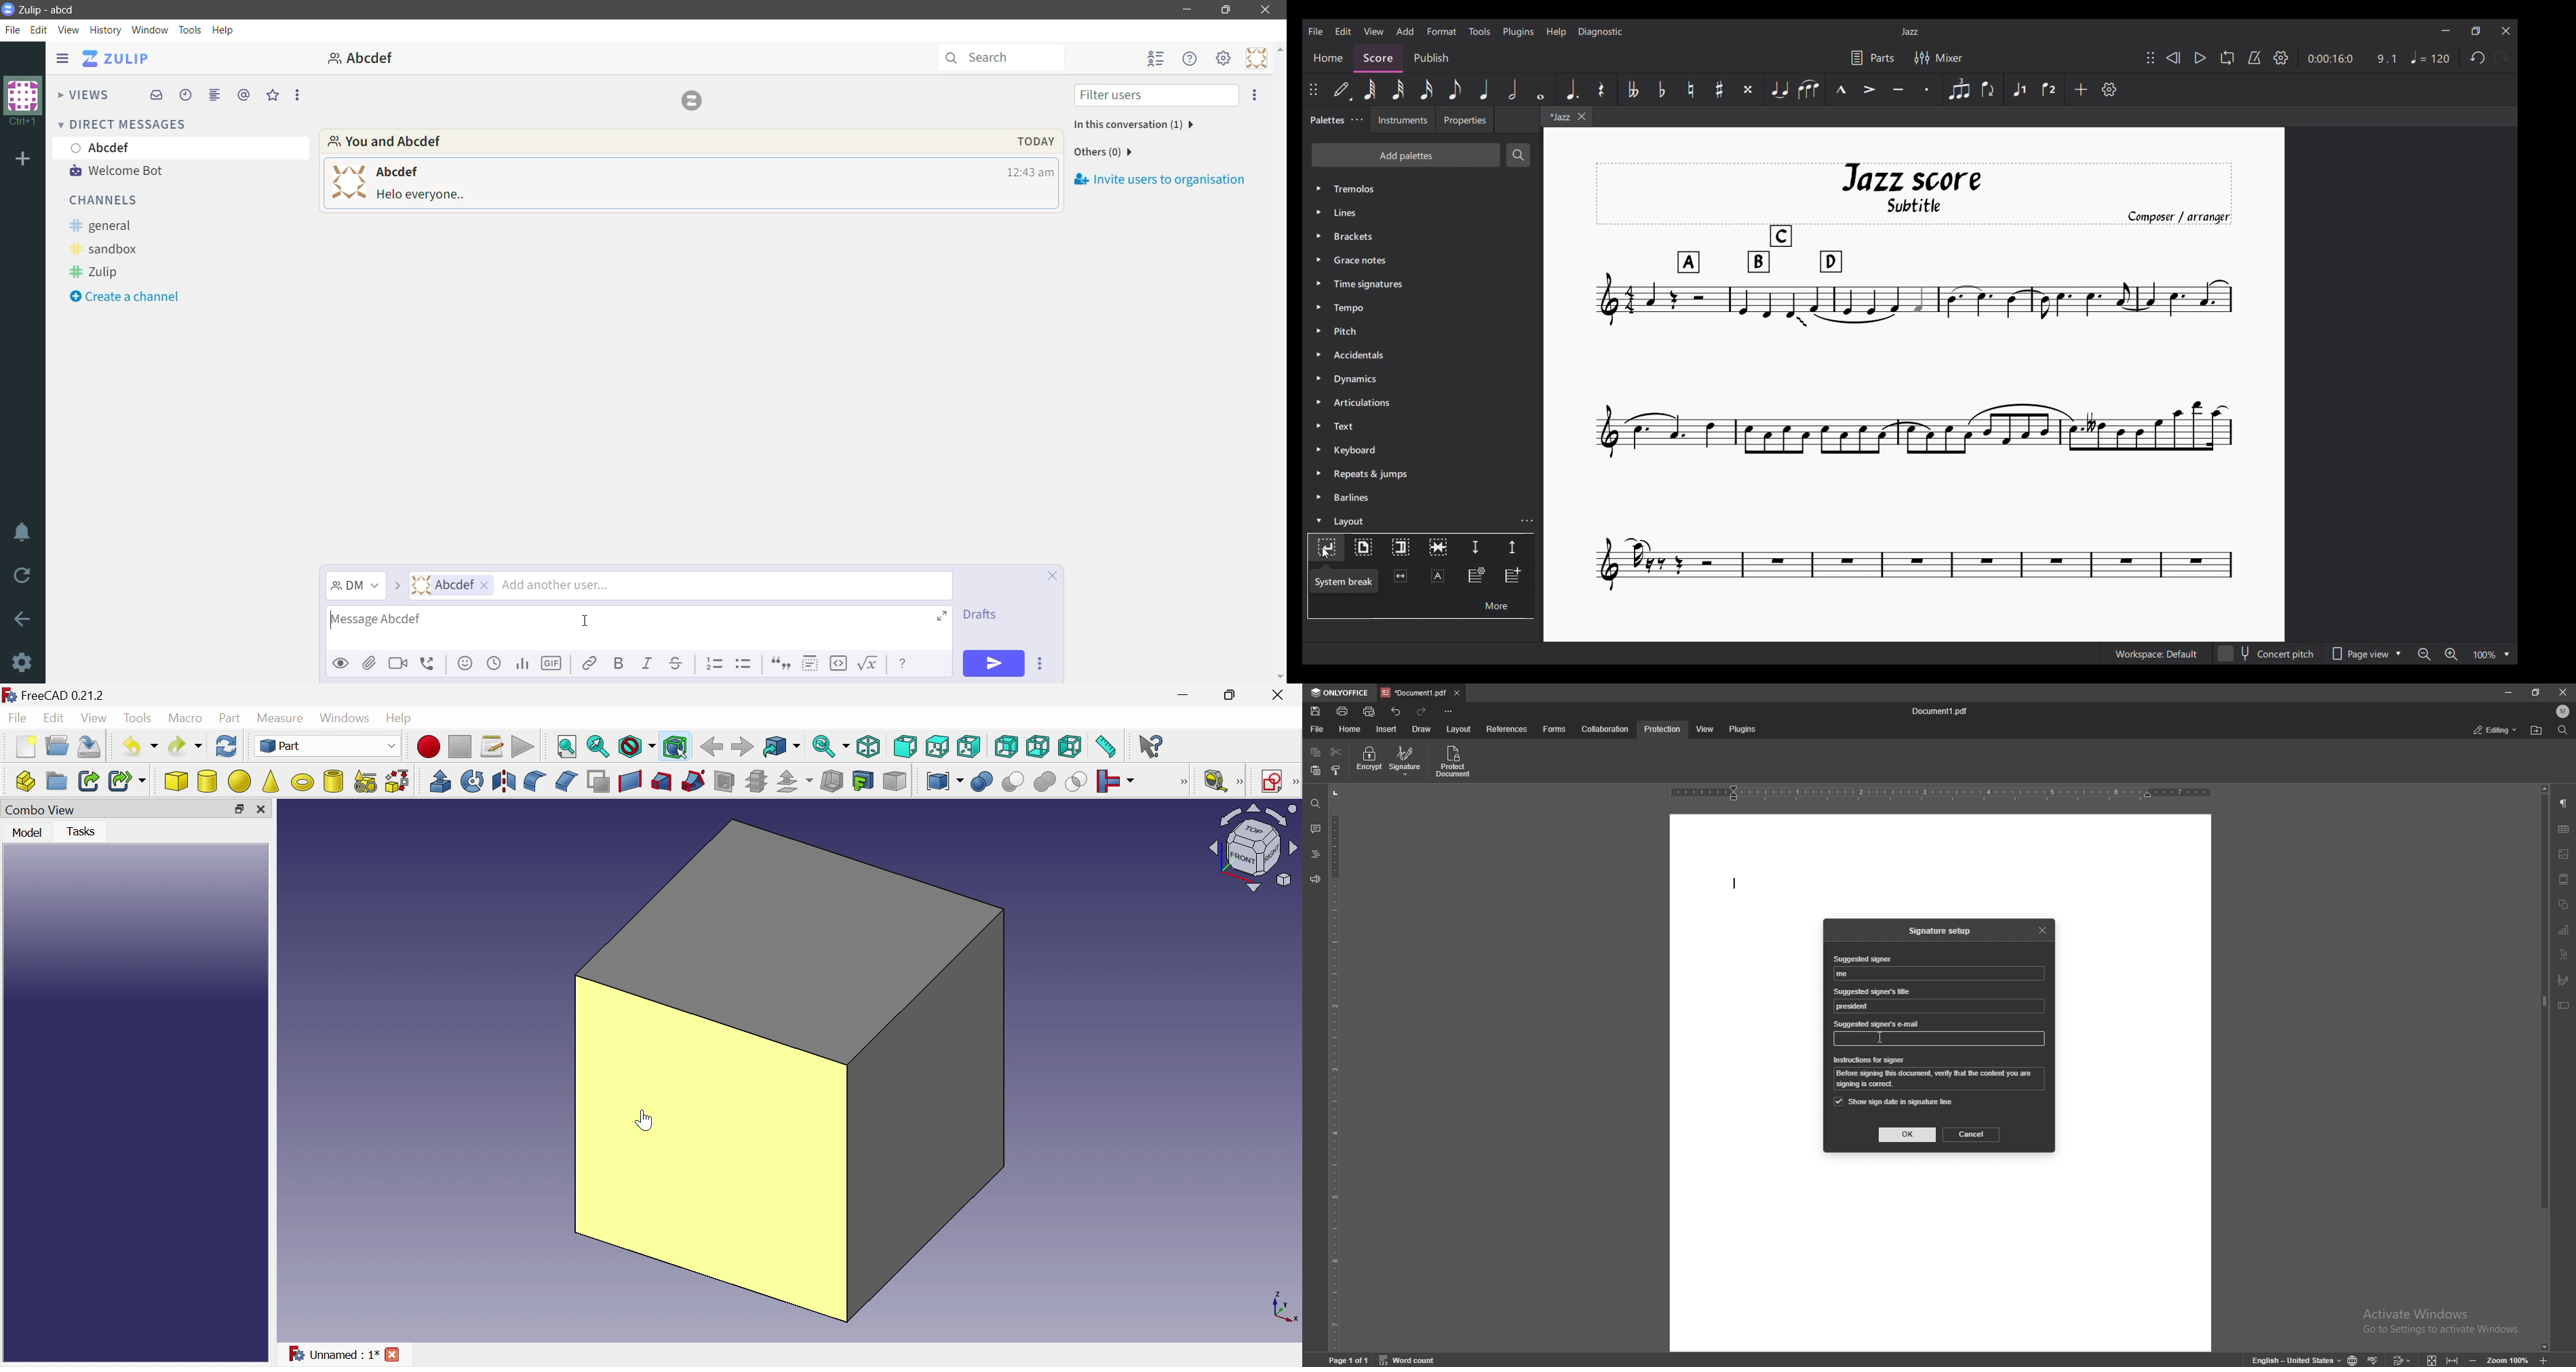  What do you see at coordinates (127, 170) in the screenshot?
I see `Welcome Bot` at bounding box center [127, 170].